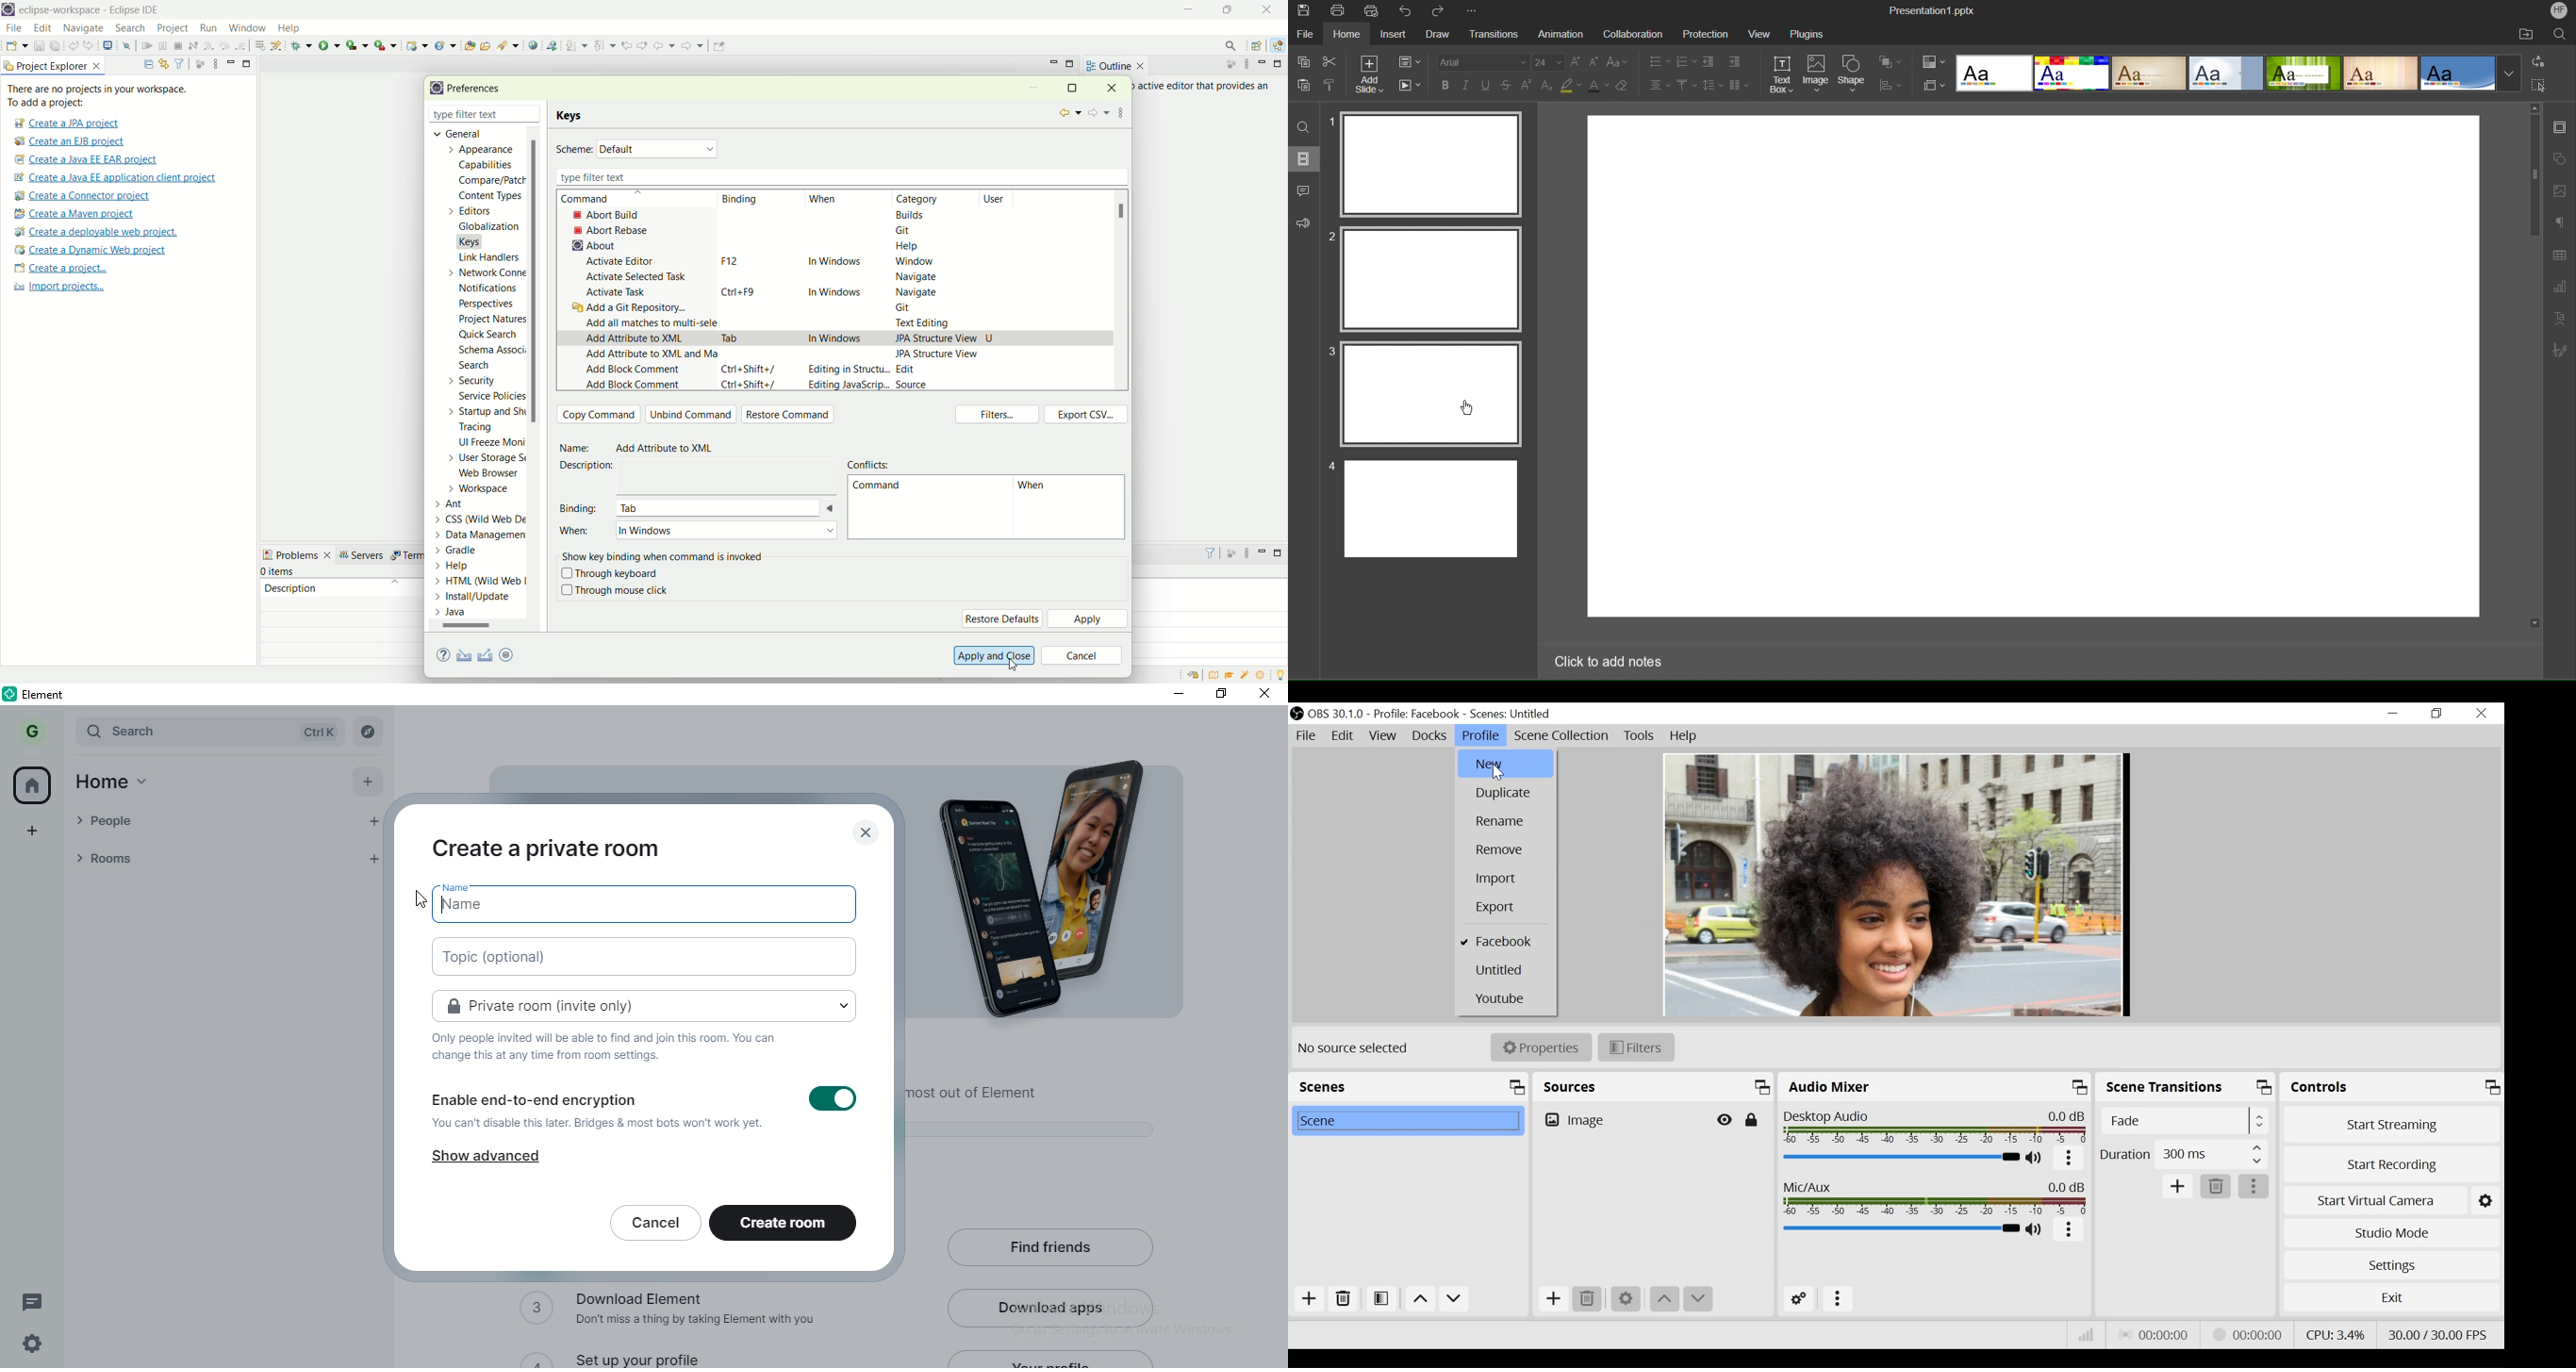 This screenshot has width=2576, height=1372. Describe the element at coordinates (41, 29) in the screenshot. I see `edit` at that location.